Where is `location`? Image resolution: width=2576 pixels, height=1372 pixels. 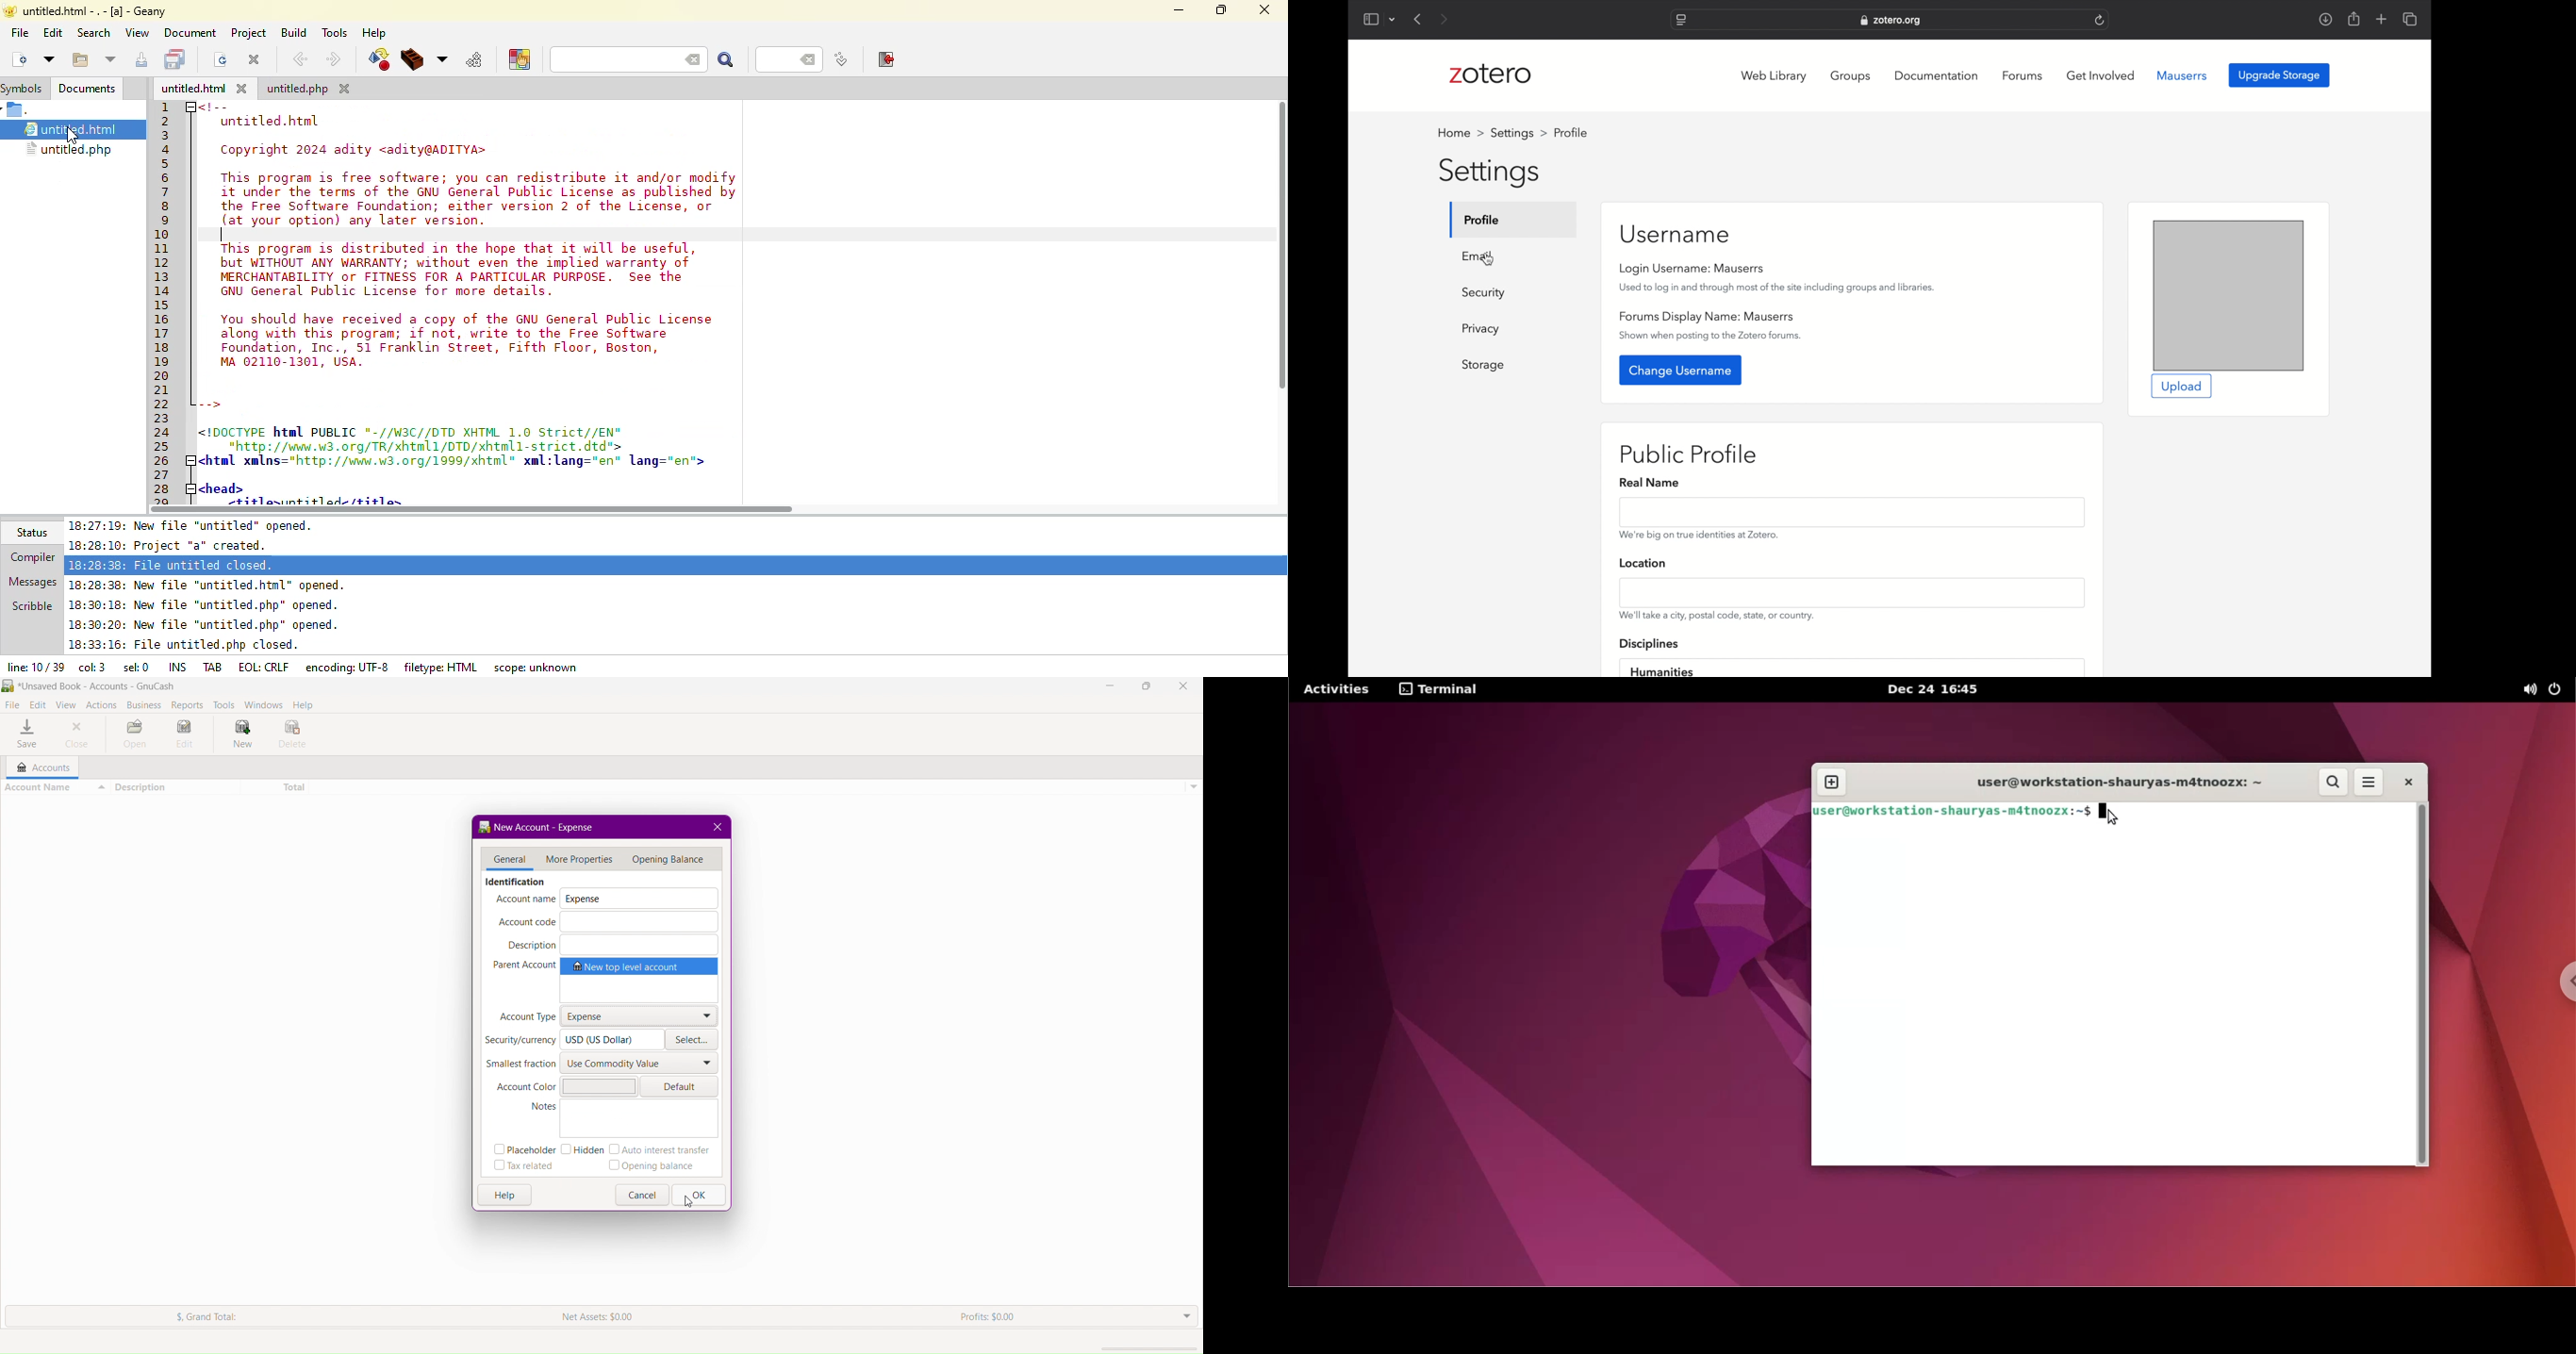 location is located at coordinates (1645, 562).